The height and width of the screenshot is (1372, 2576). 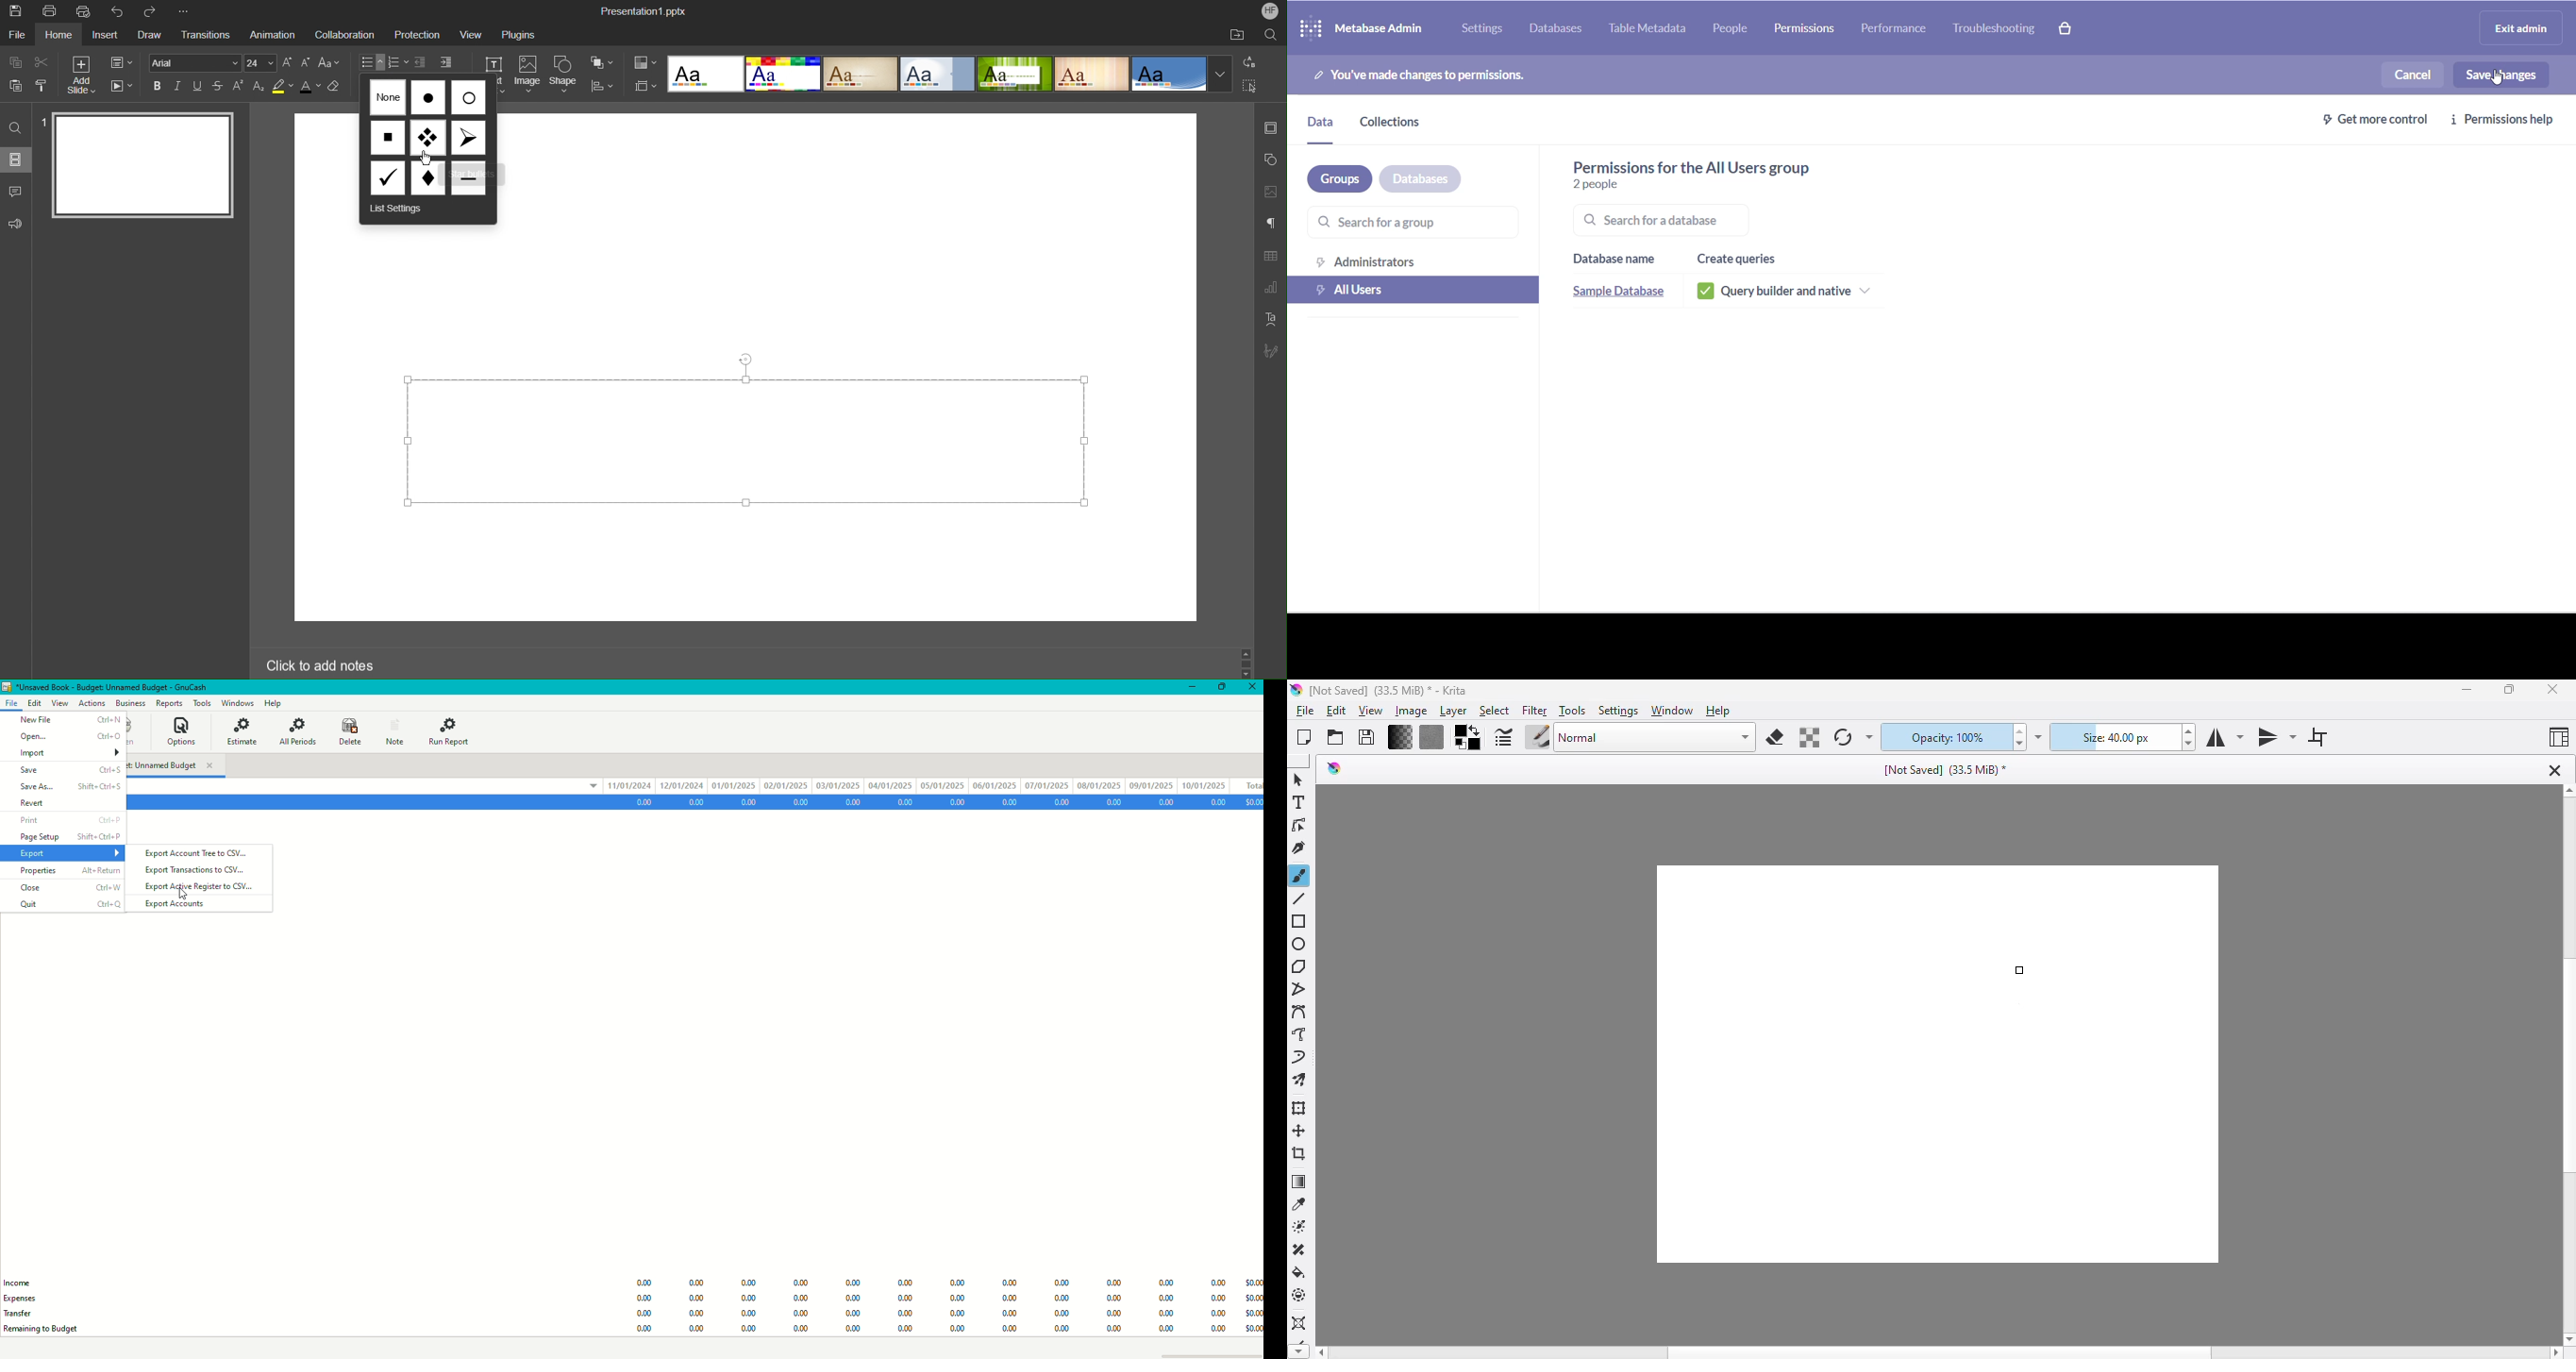 What do you see at coordinates (12, 701) in the screenshot?
I see `File` at bounding box center [12, 701].